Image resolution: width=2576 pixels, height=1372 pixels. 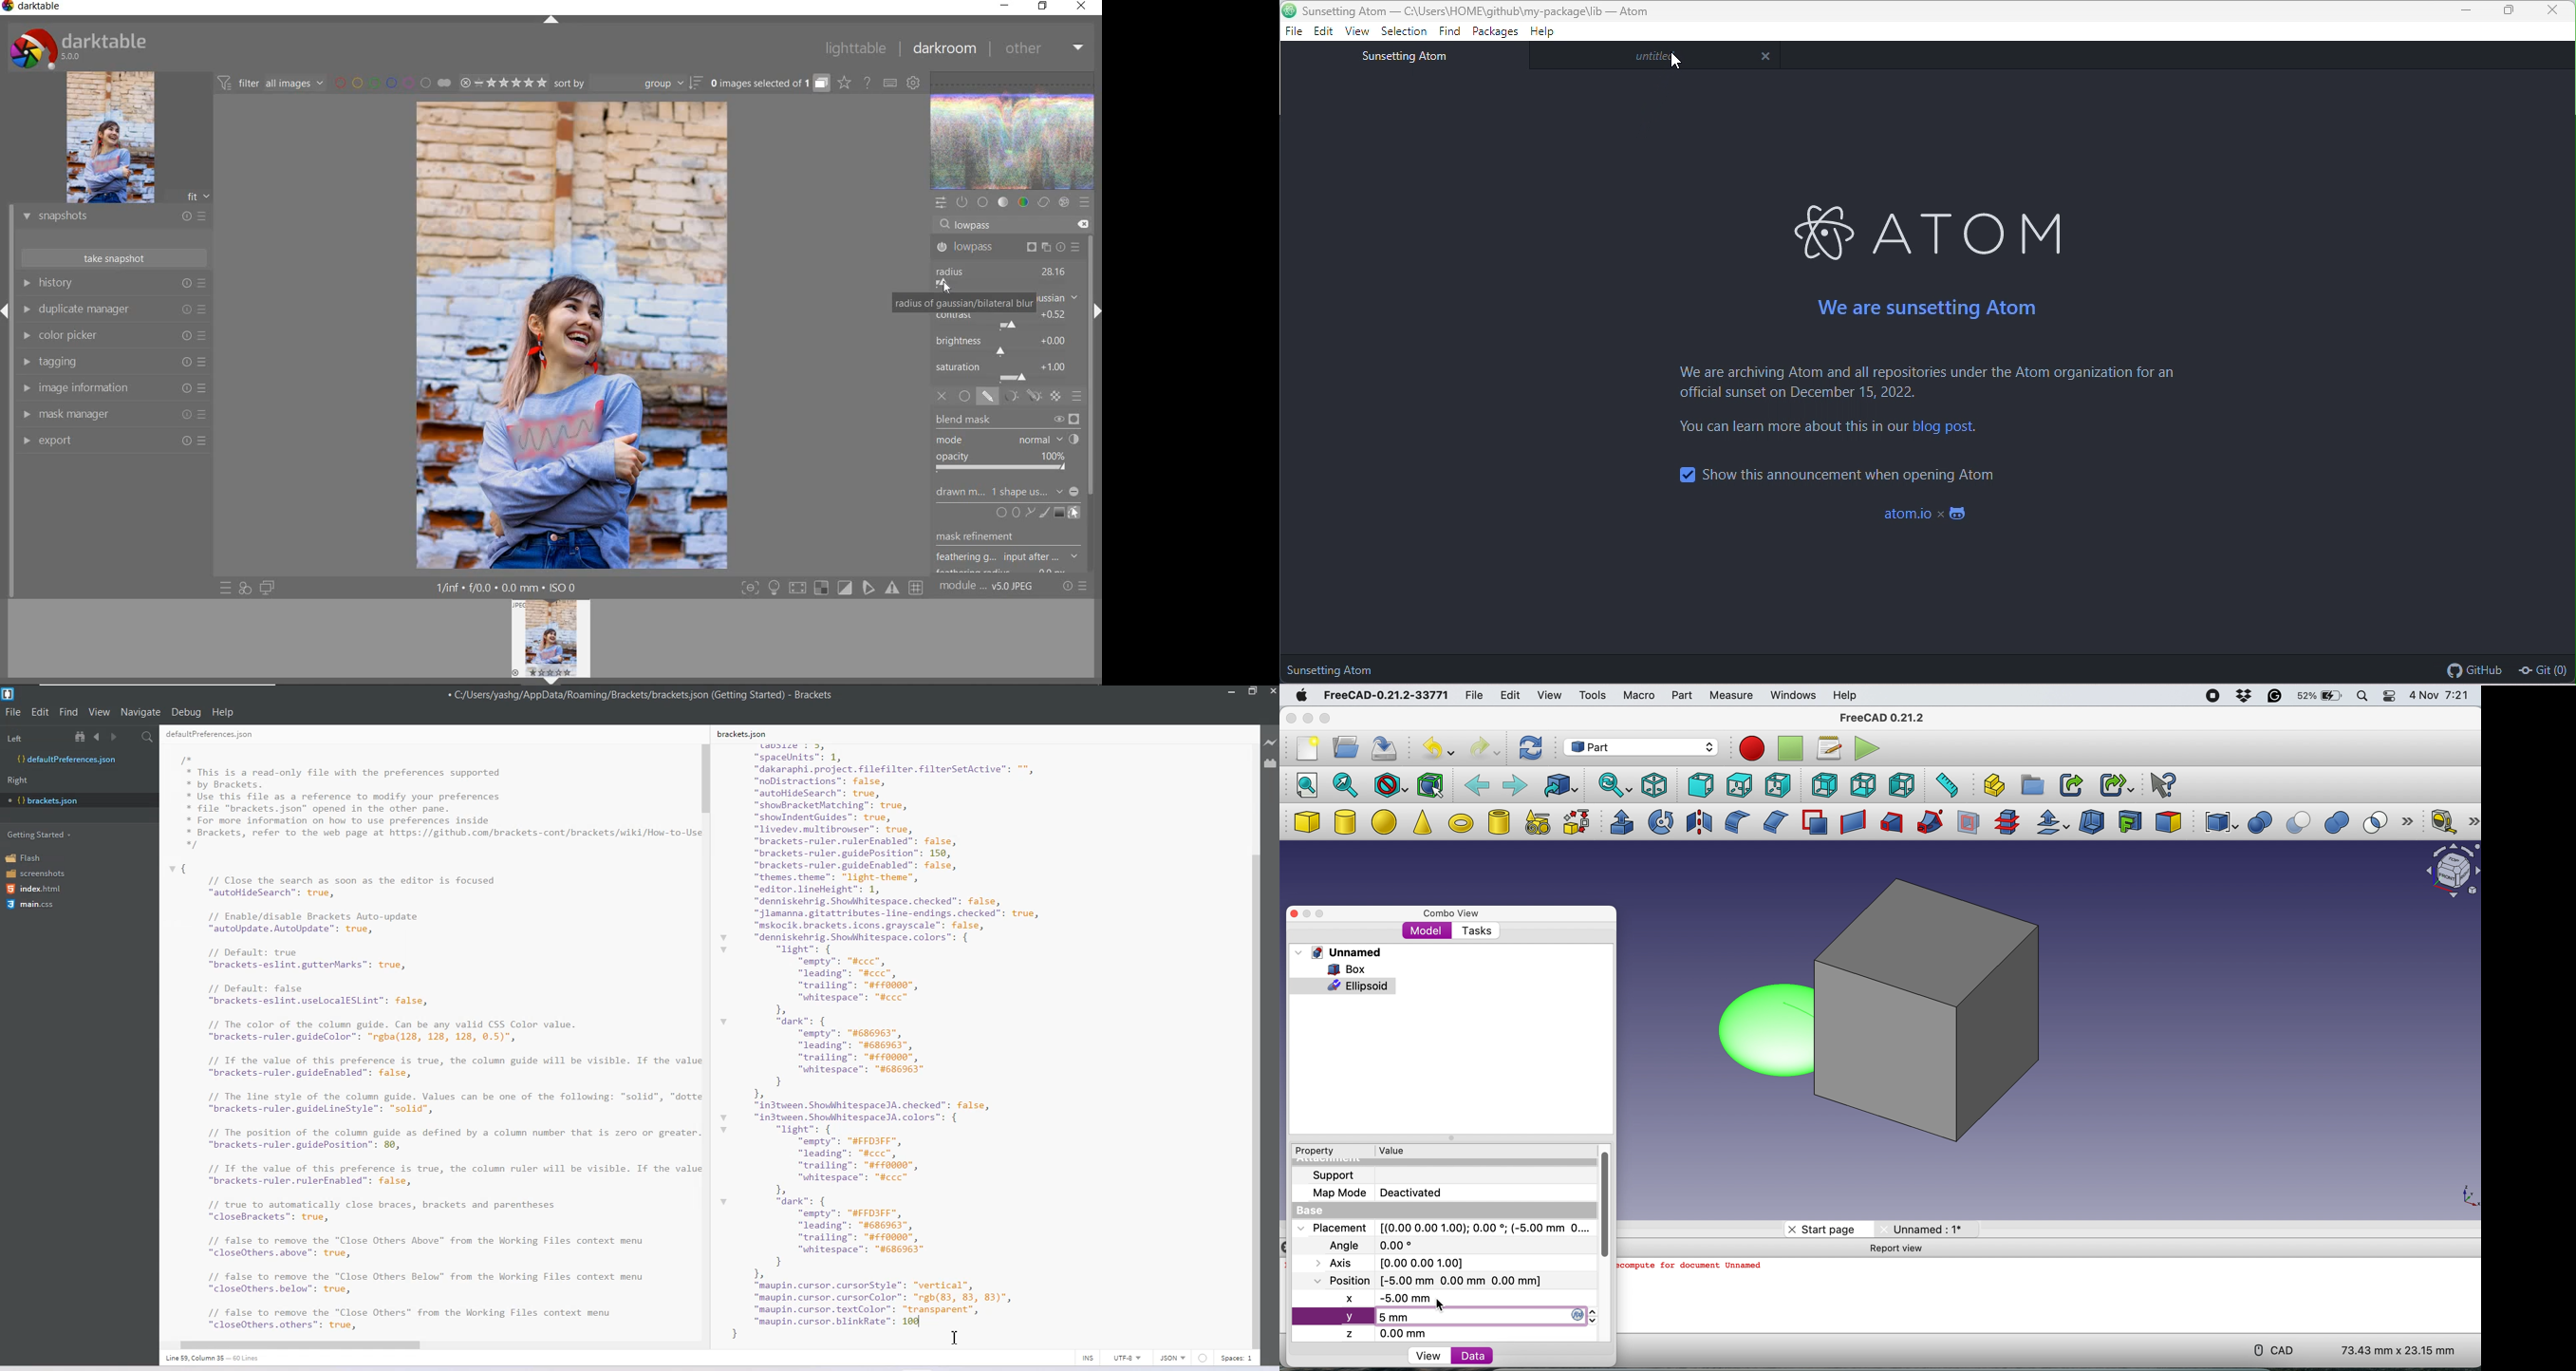 What do you see at coordinates (1061, 512) in the screenshot?
I see `add gradient` at bounding box center [1061, 512].